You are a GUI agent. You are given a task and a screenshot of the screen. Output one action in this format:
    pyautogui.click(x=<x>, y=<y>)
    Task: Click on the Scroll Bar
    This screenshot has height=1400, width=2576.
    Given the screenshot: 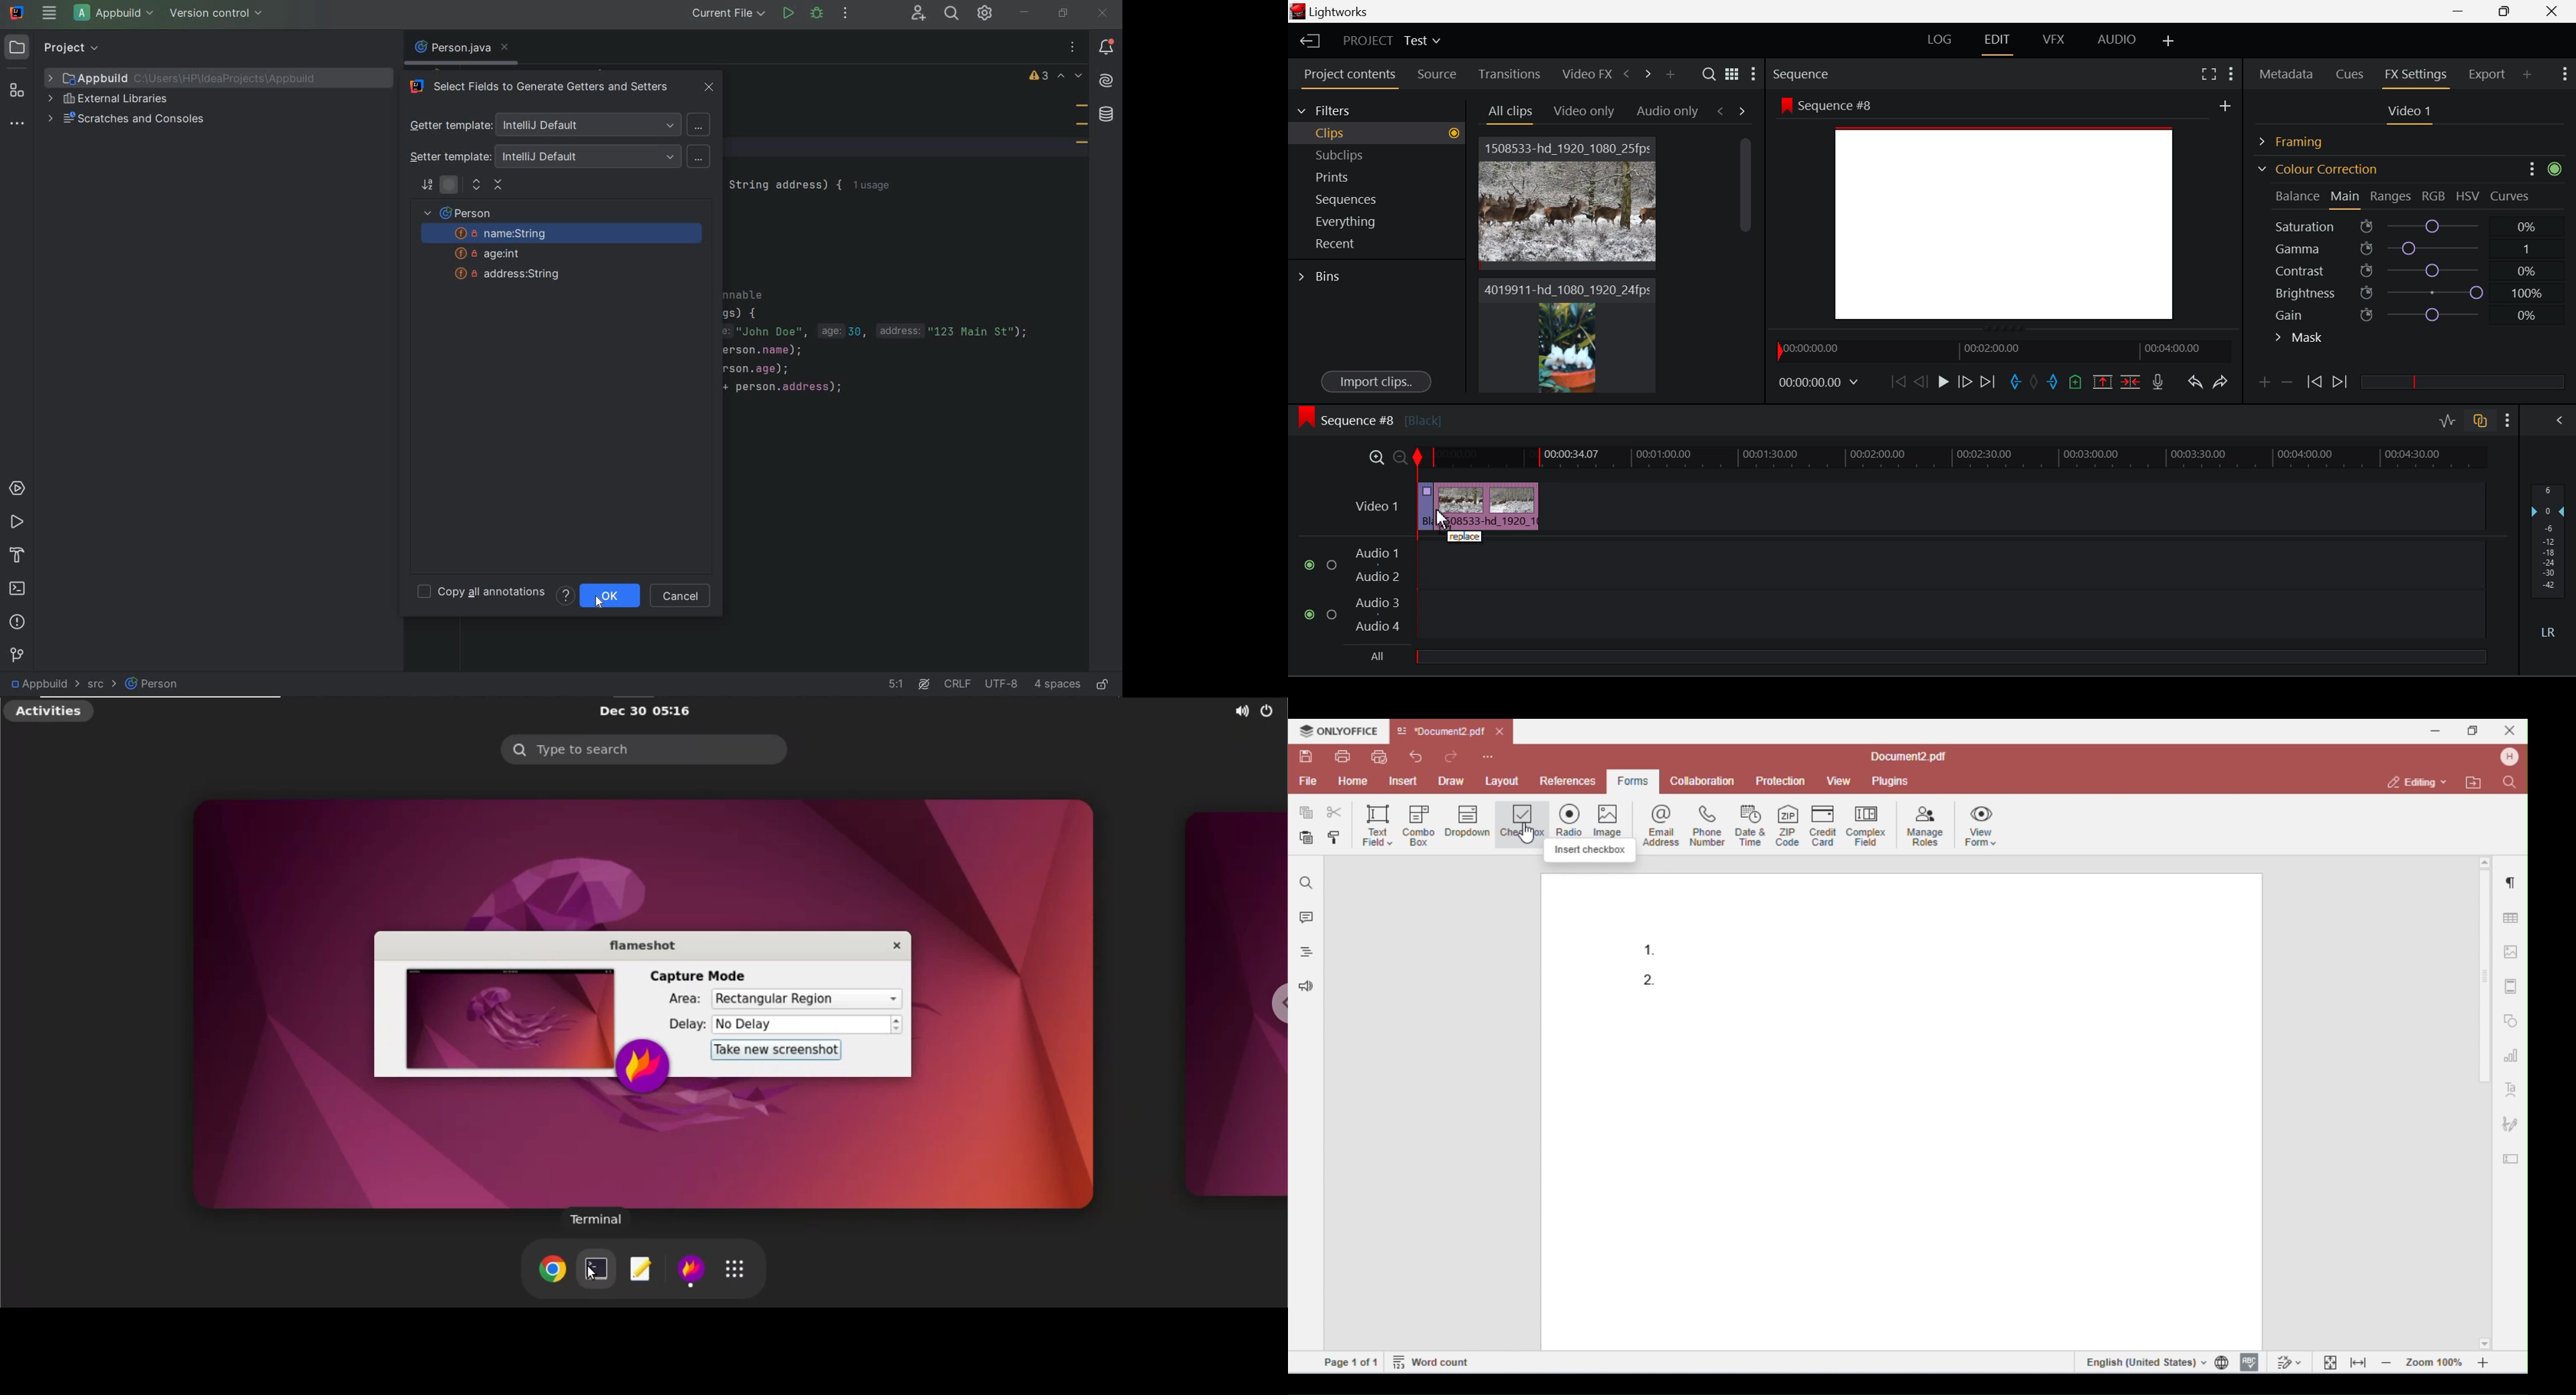 What is the action you would take?
    pyautogui.click(x=1746, y=255)
    